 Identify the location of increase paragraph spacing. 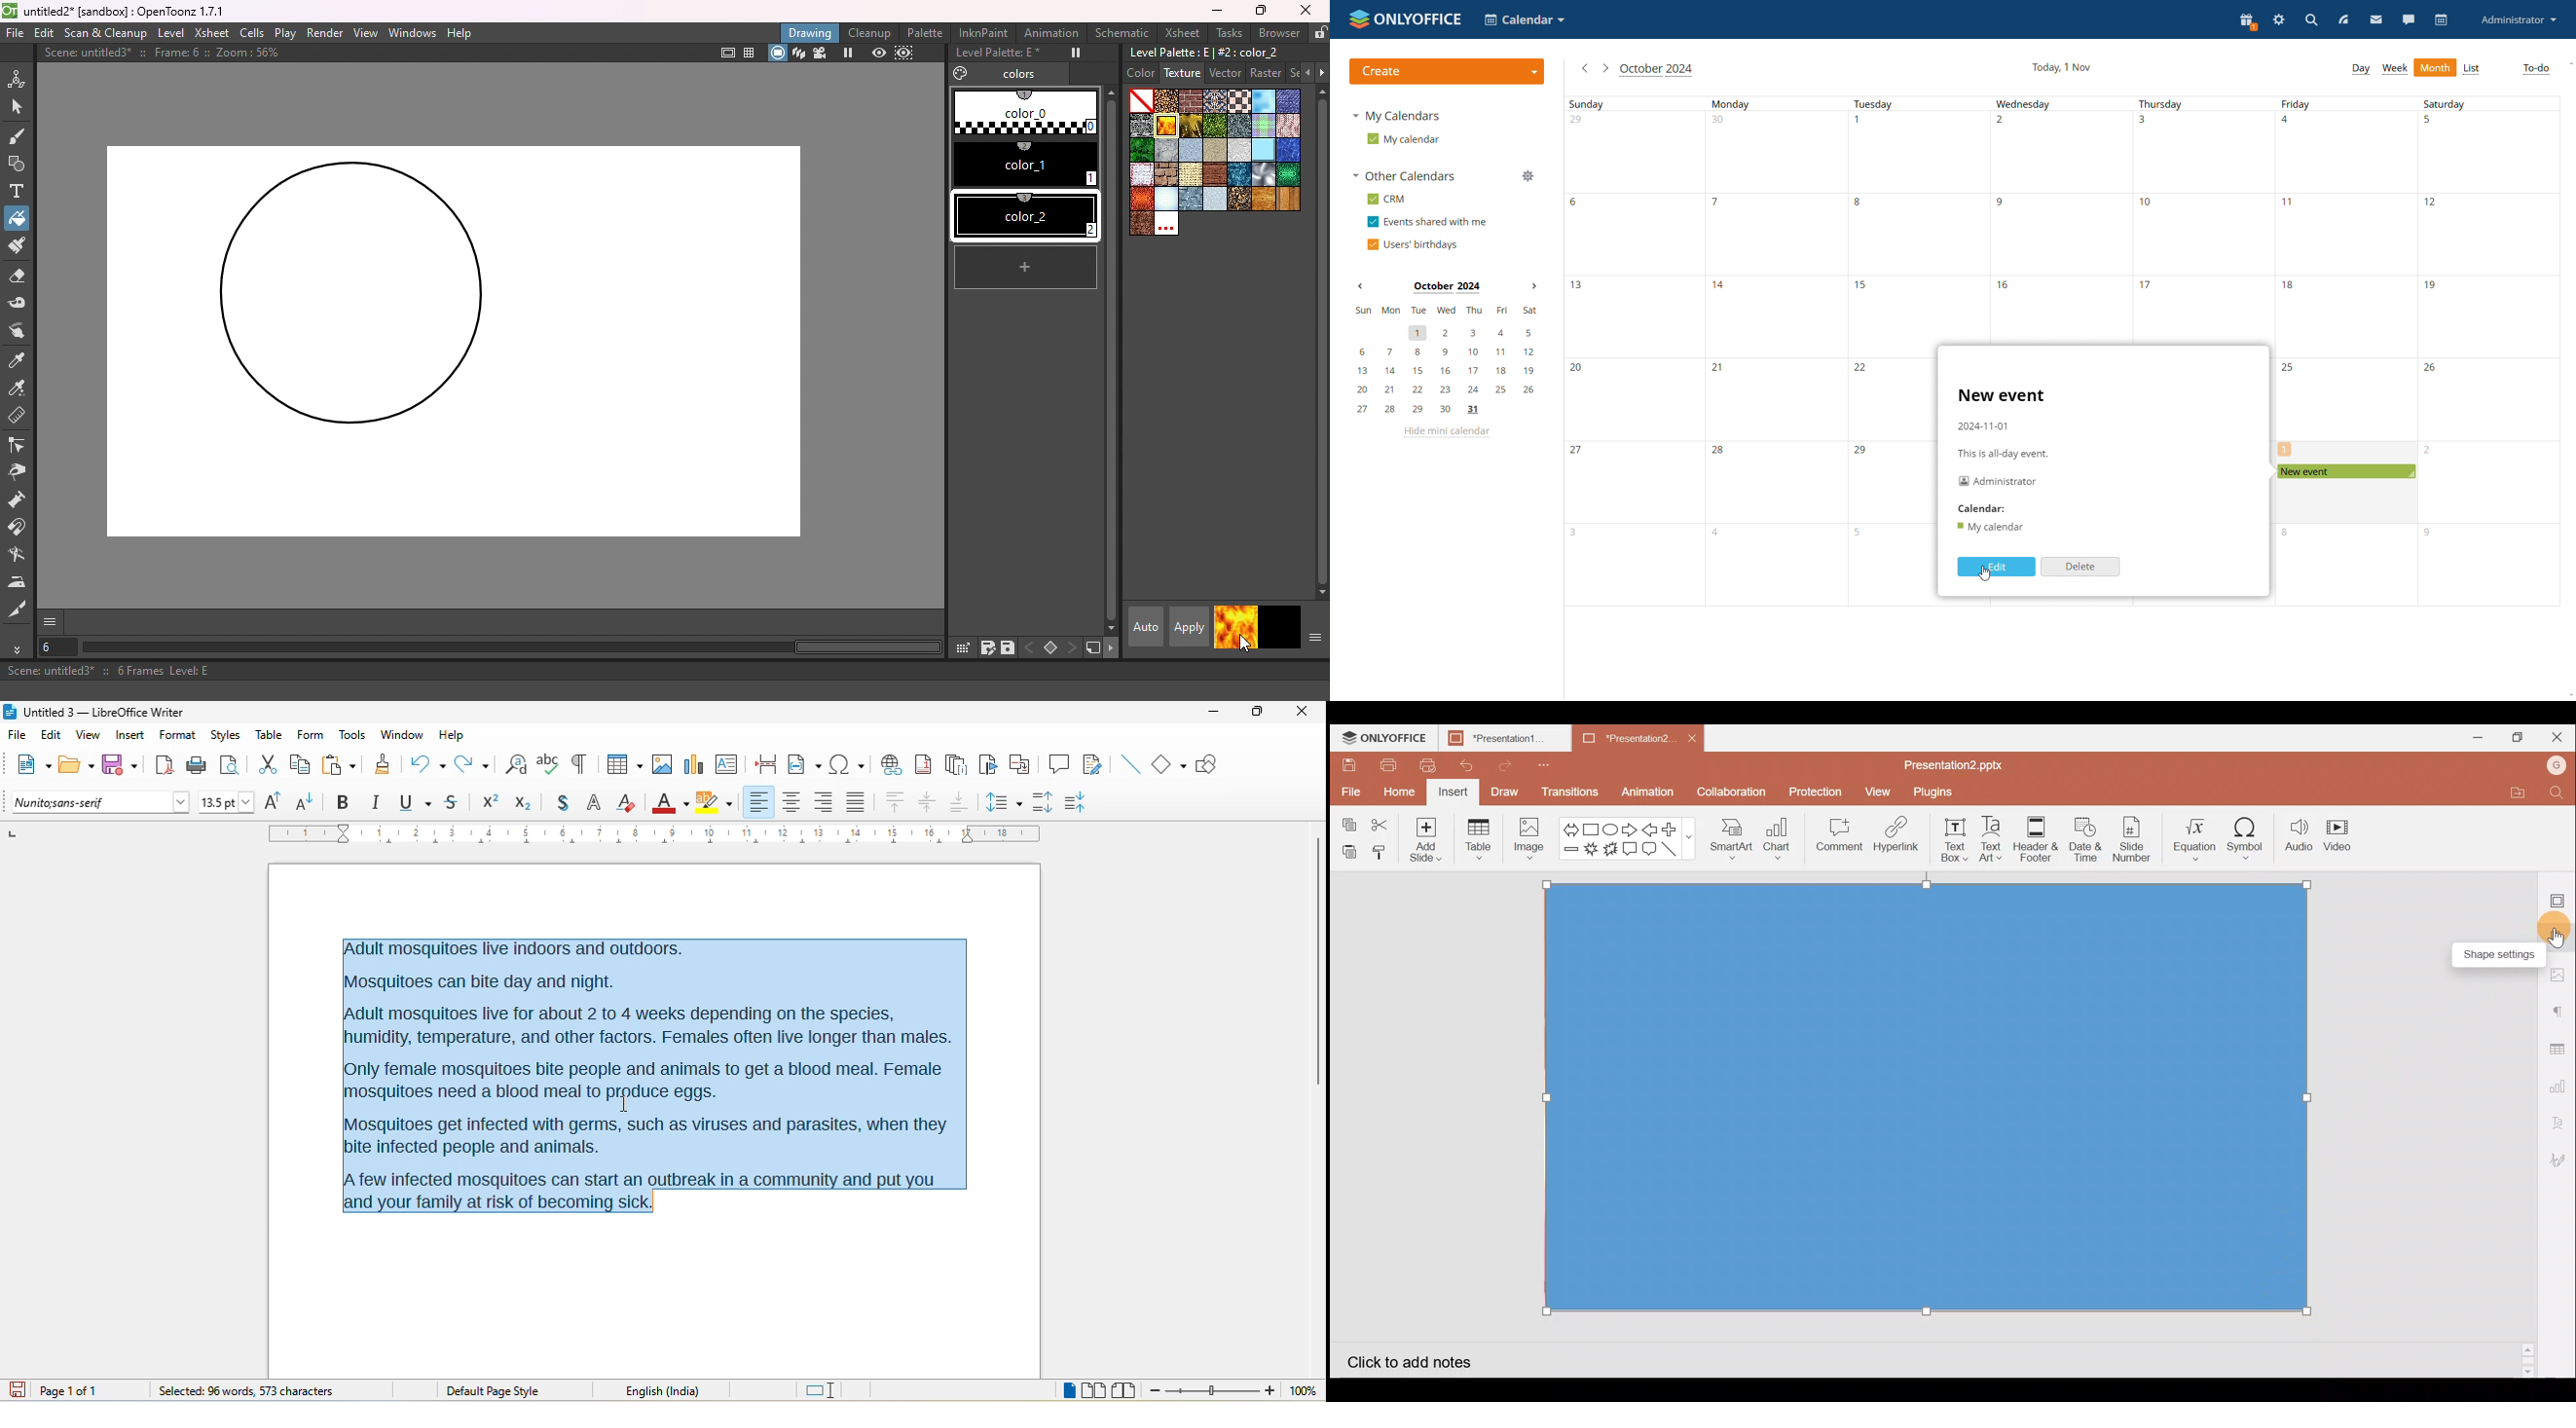
(1049, 803).